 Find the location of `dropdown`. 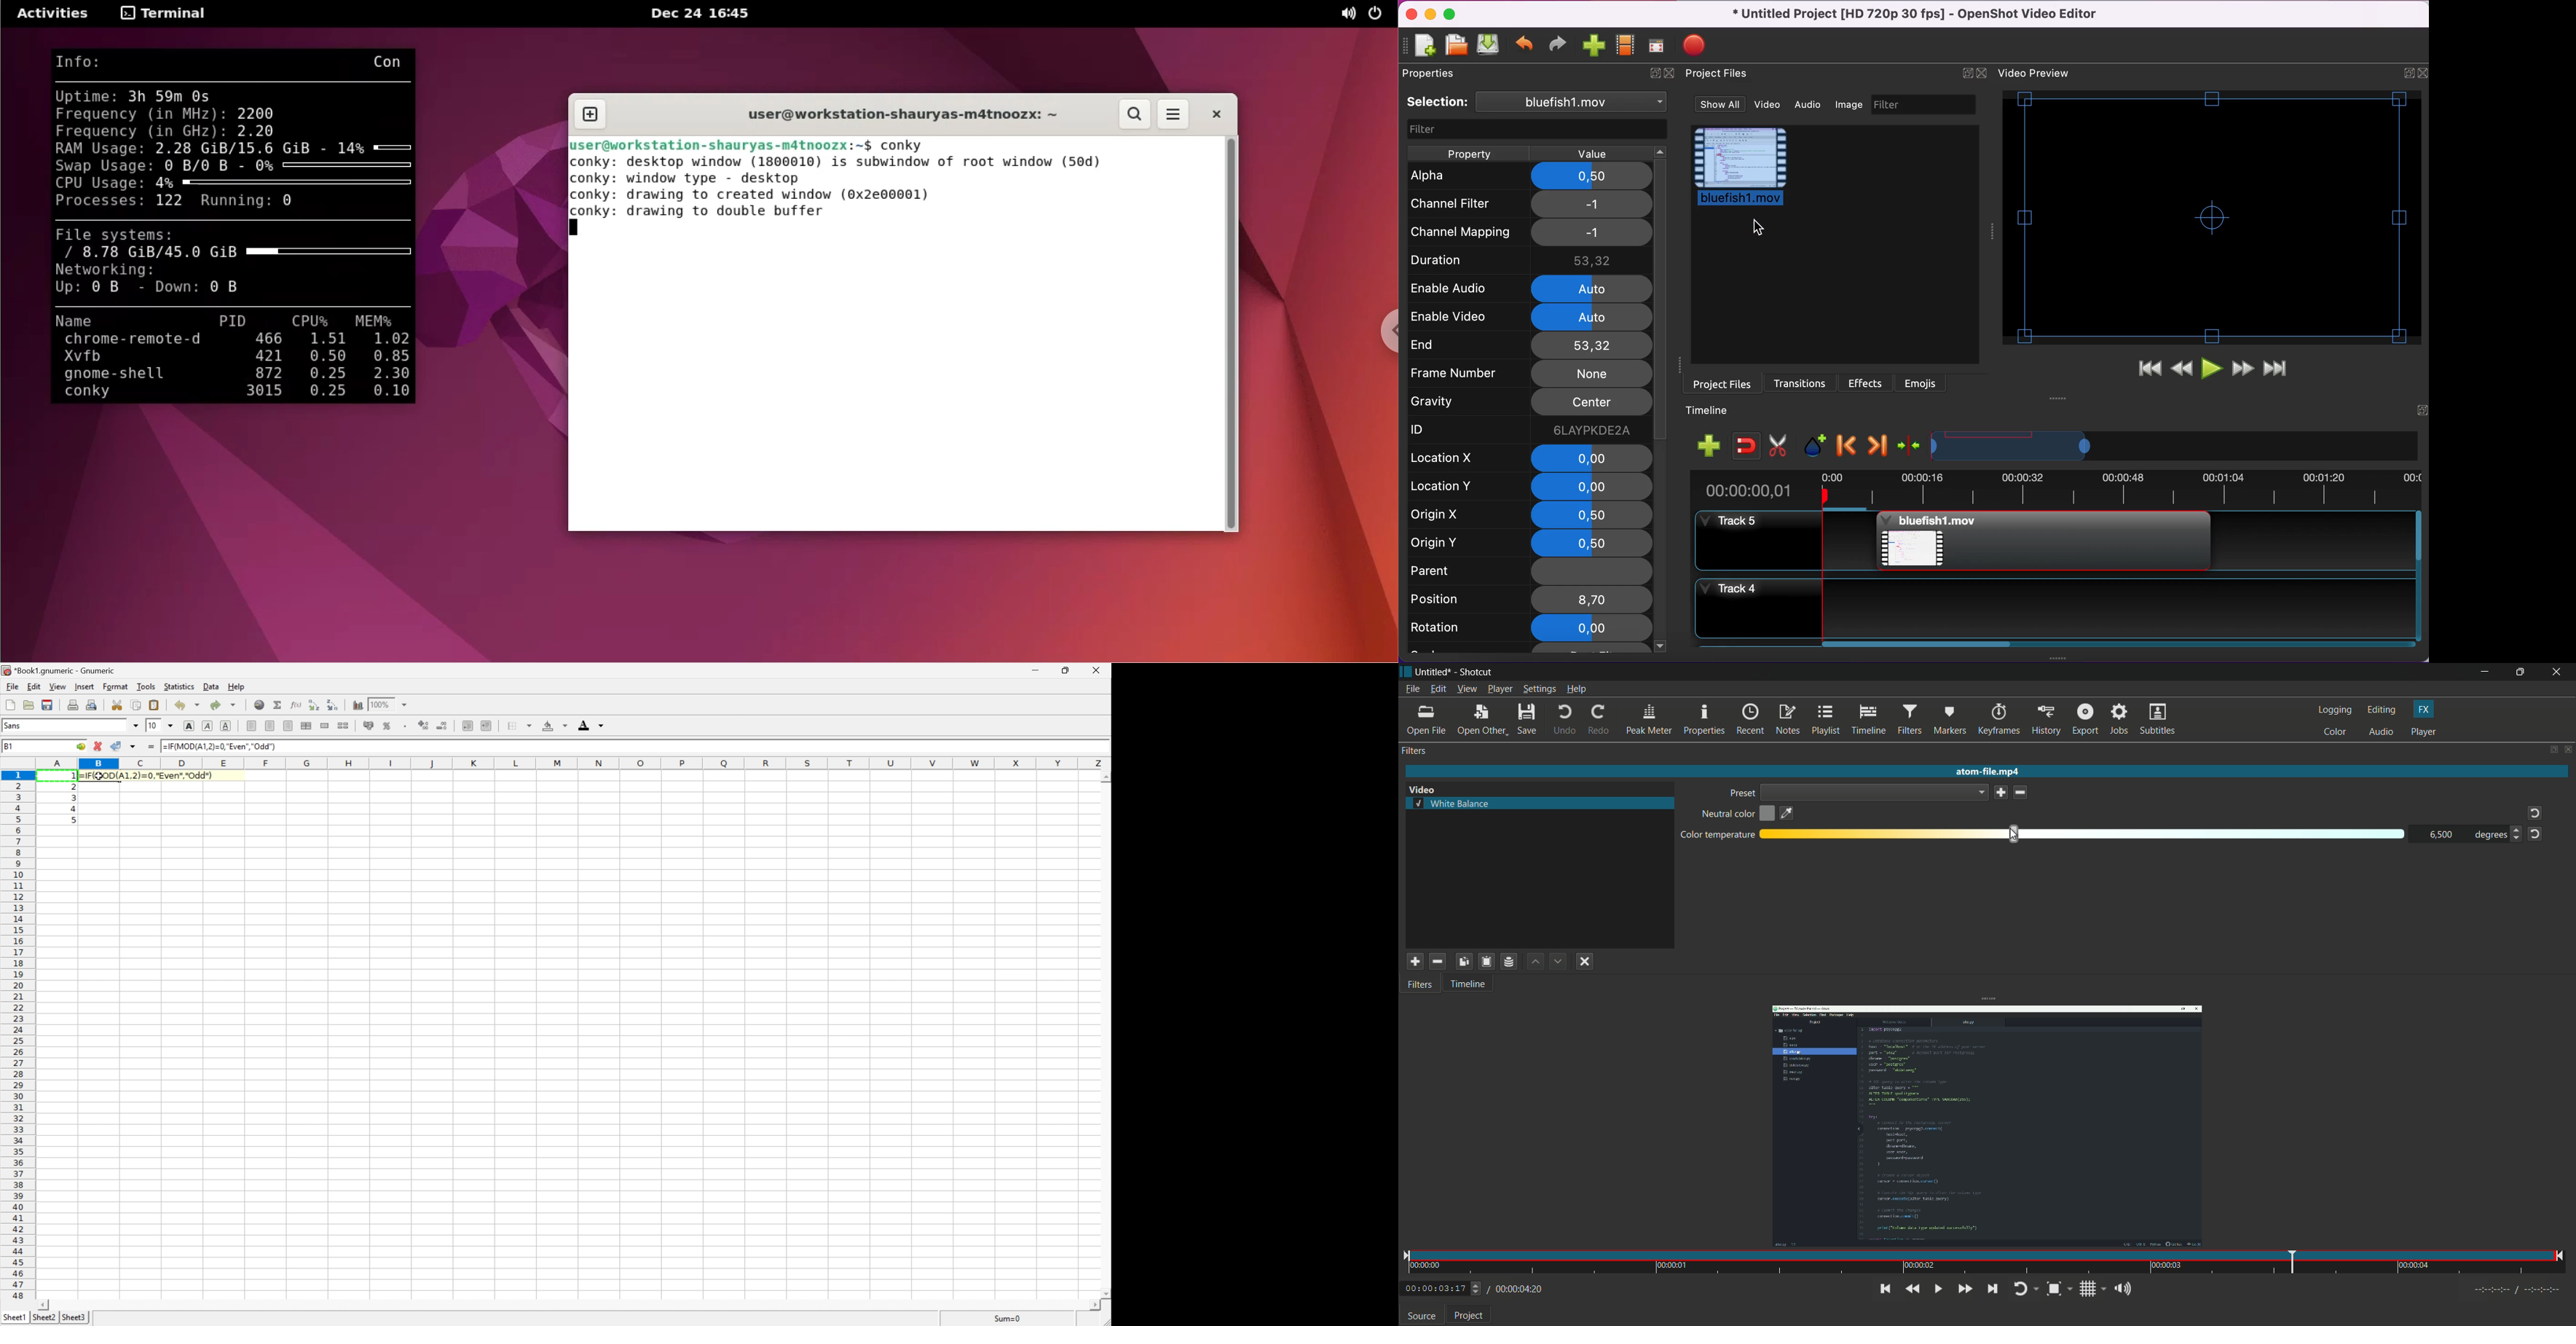

dropdown is located at coordinates (1875, 792).